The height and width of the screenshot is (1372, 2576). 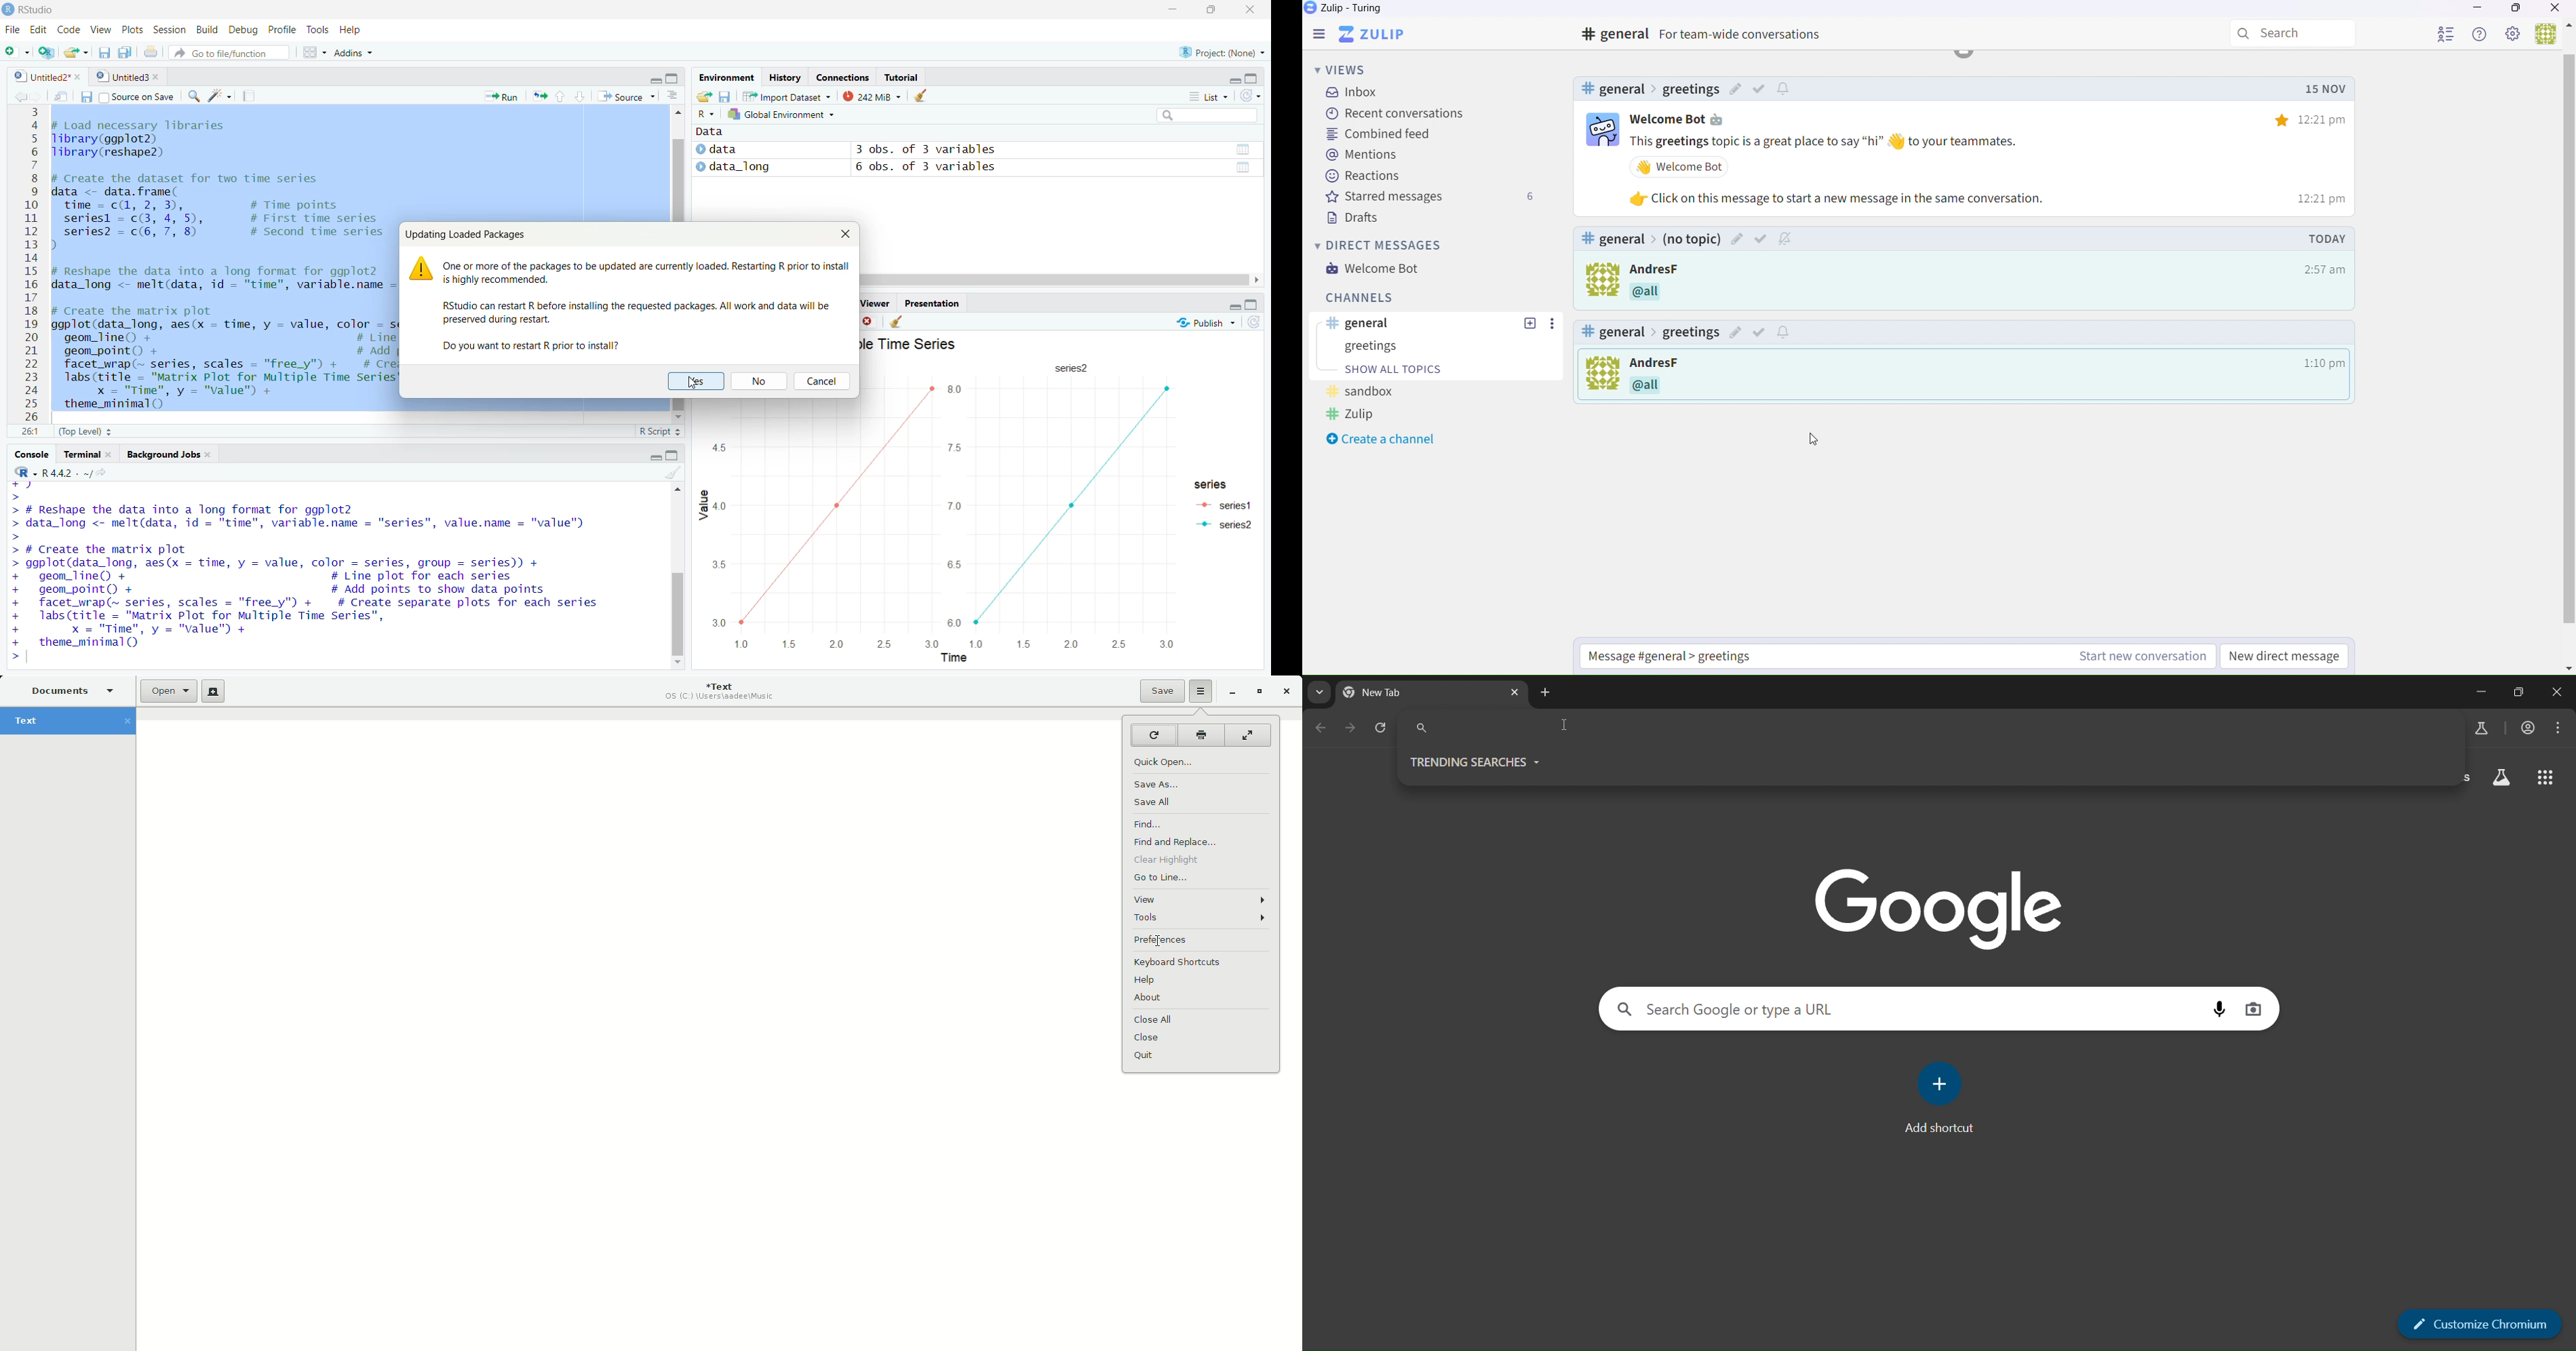 What do you see at coordinates (876, 301) in the screenshot?
I see `Viewer` at bounding box center [876, 301].